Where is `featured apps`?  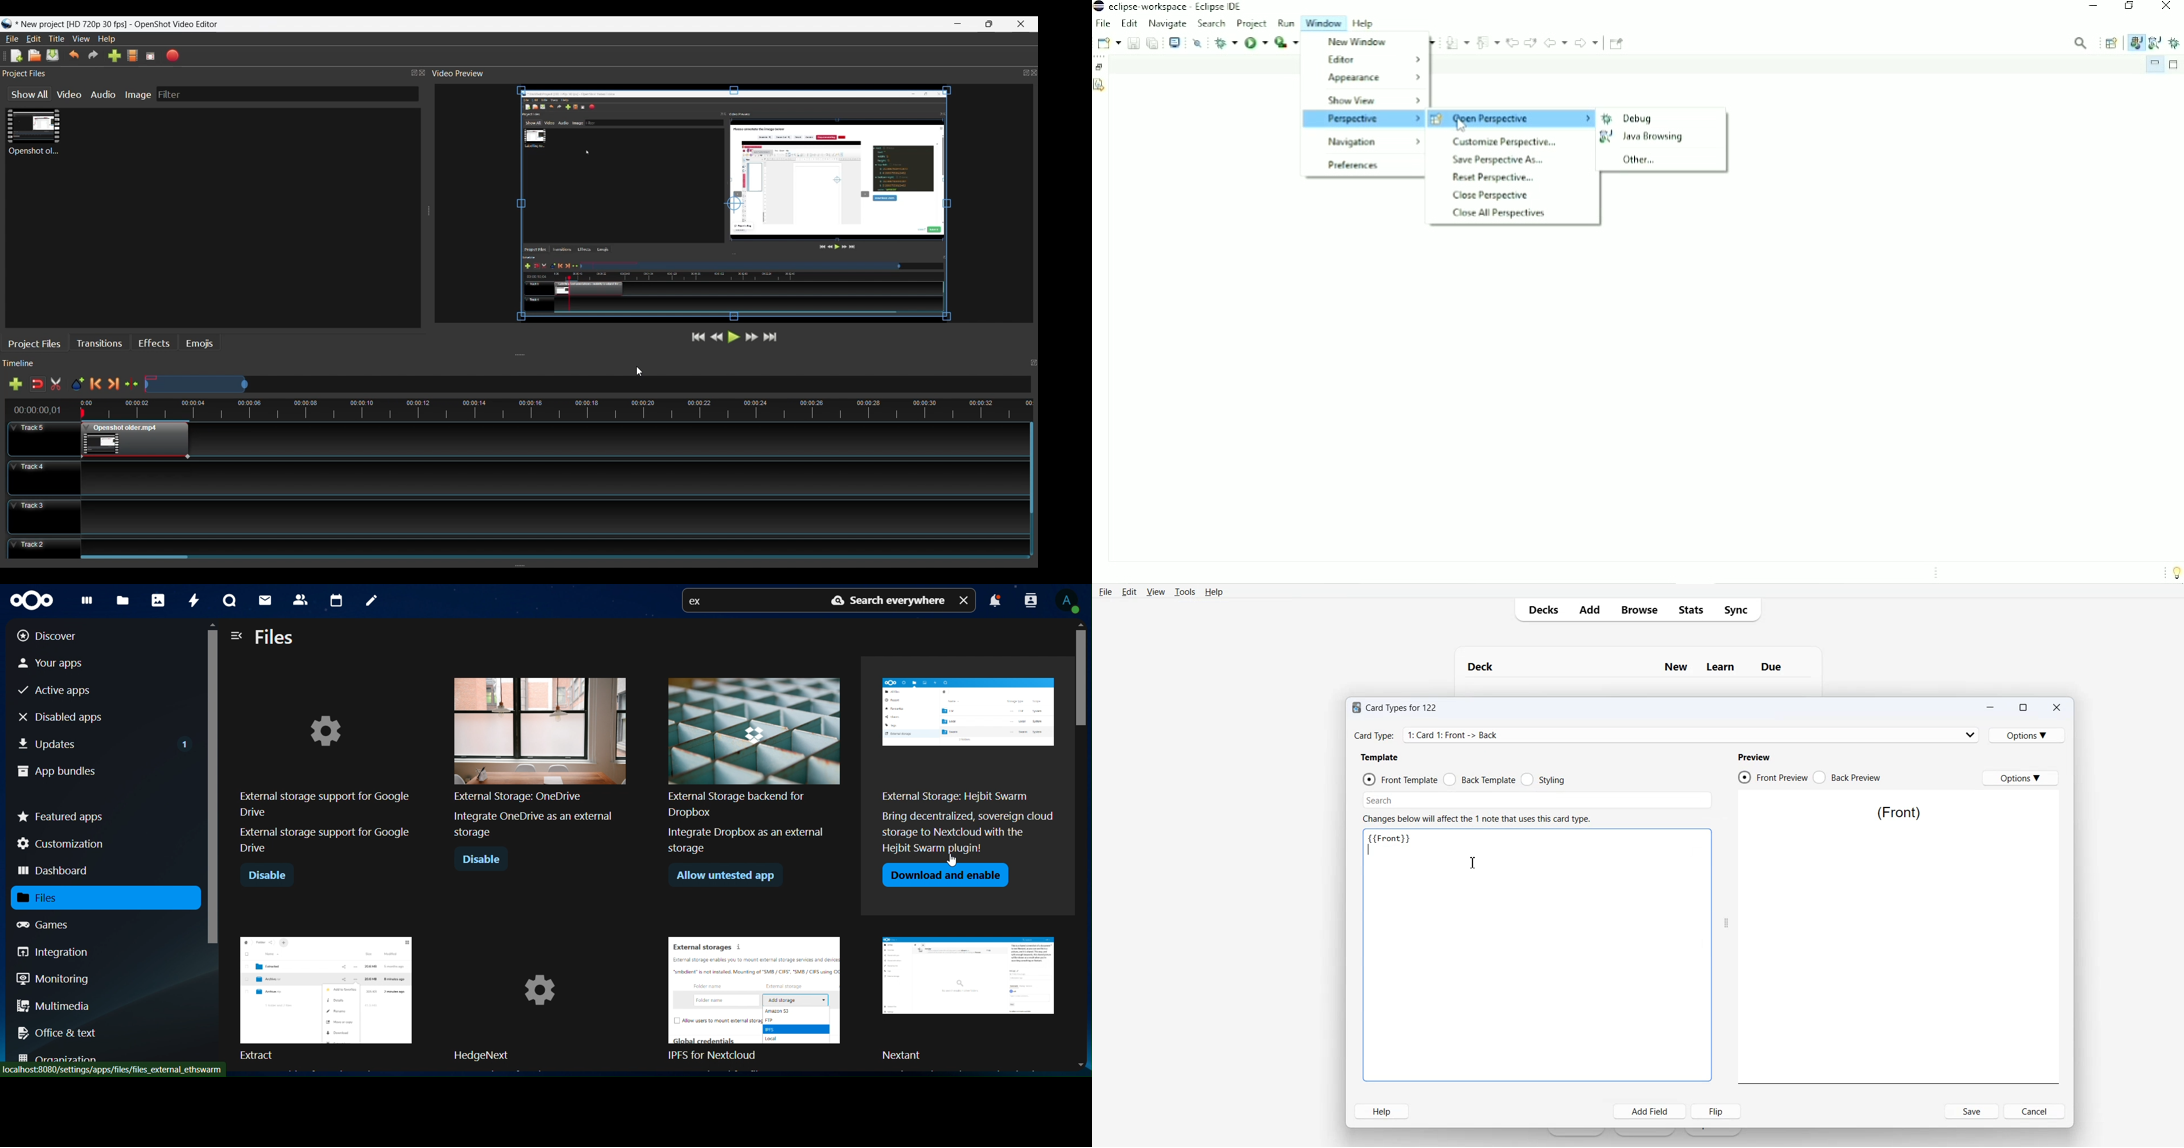 featured apps is located at coordinates (61, 814).